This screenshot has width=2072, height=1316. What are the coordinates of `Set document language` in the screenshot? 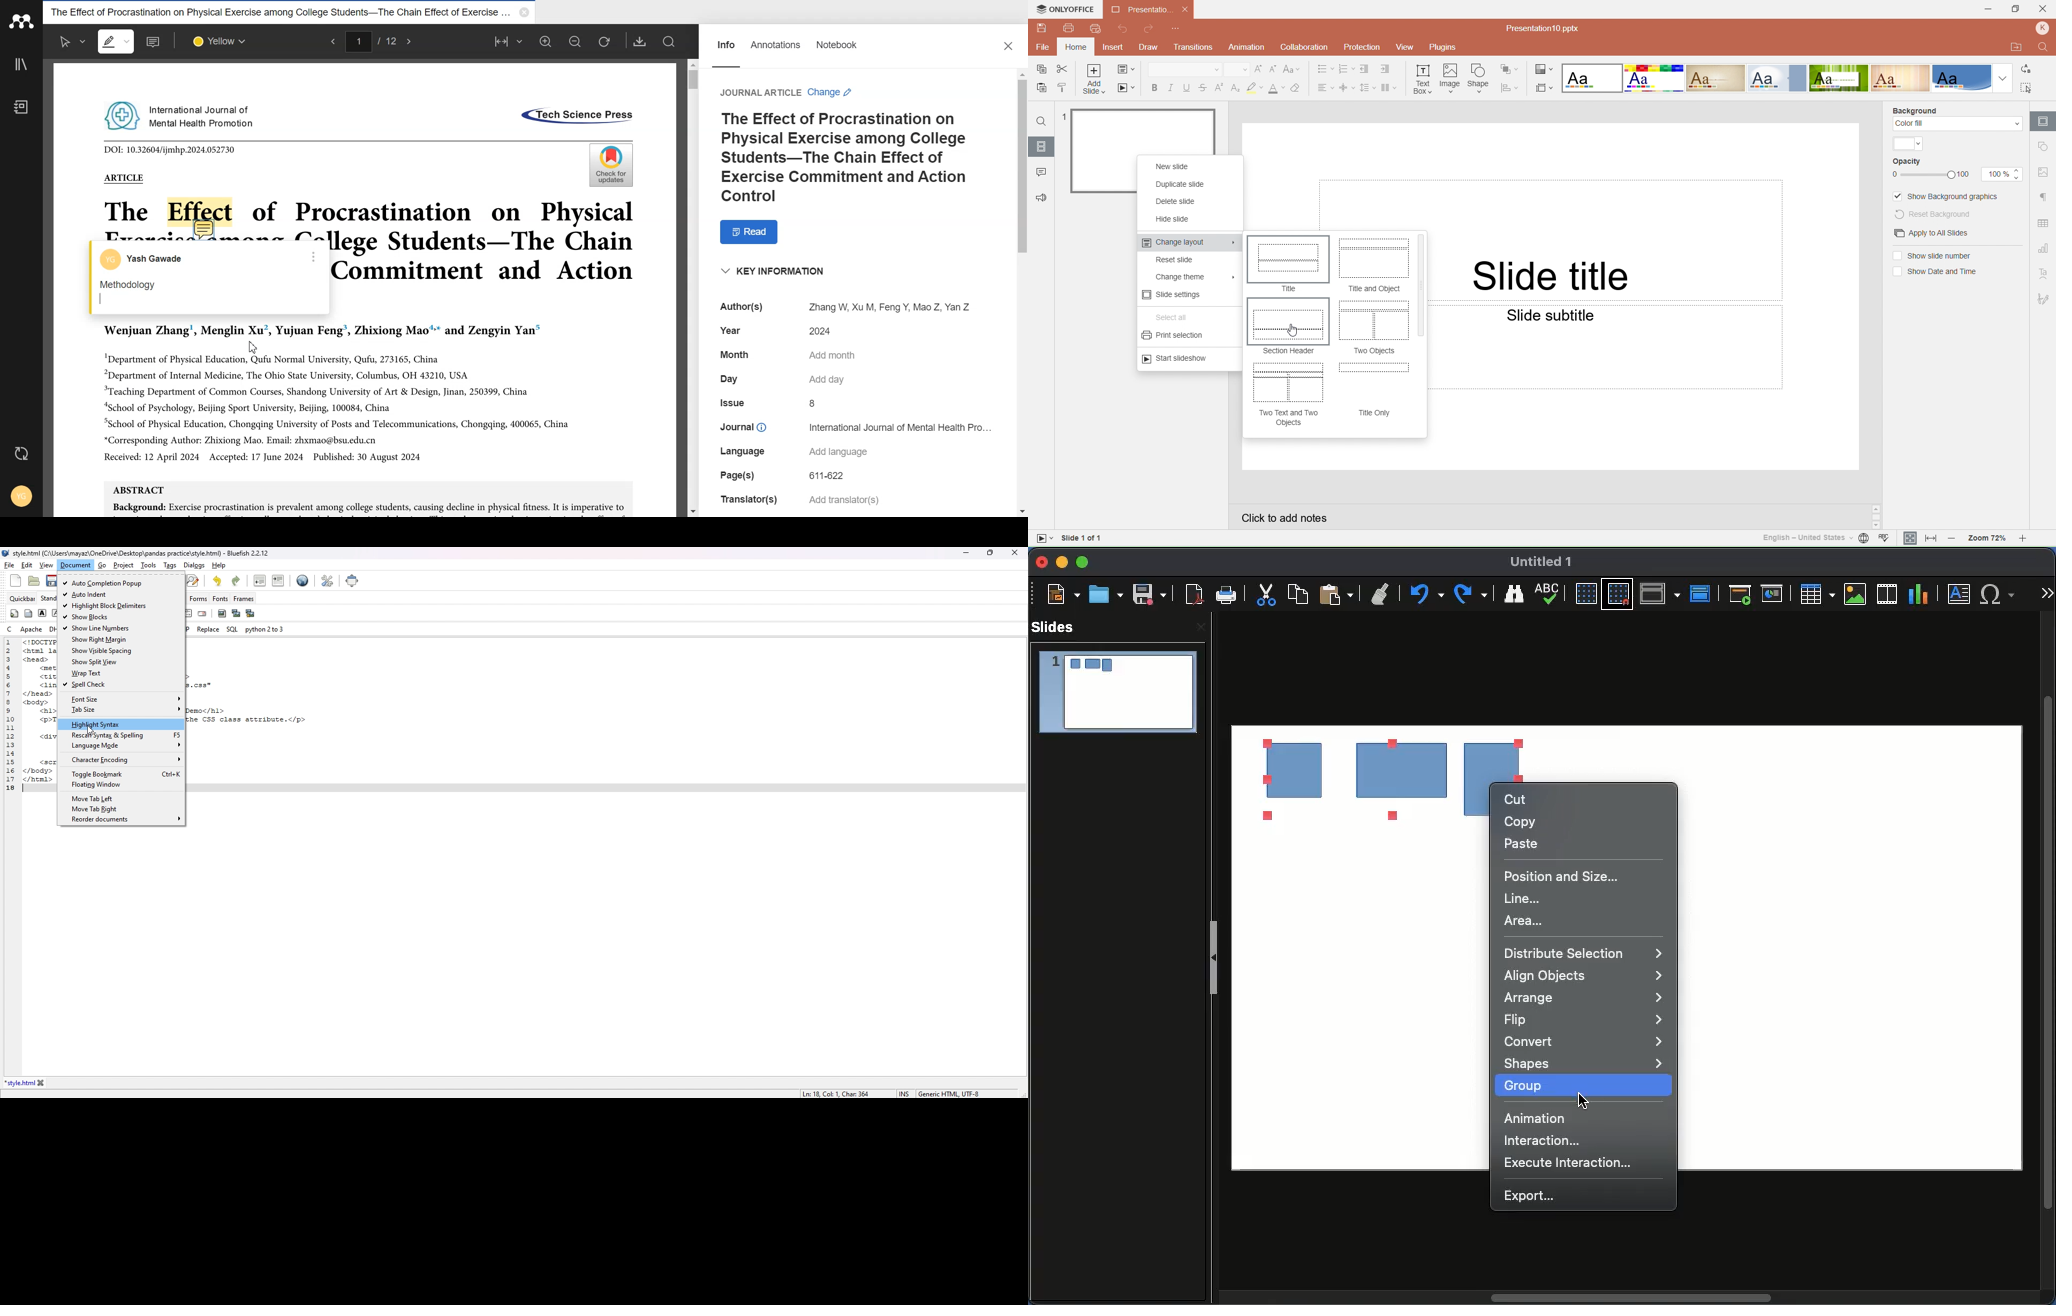 It's located at (1863, 540).